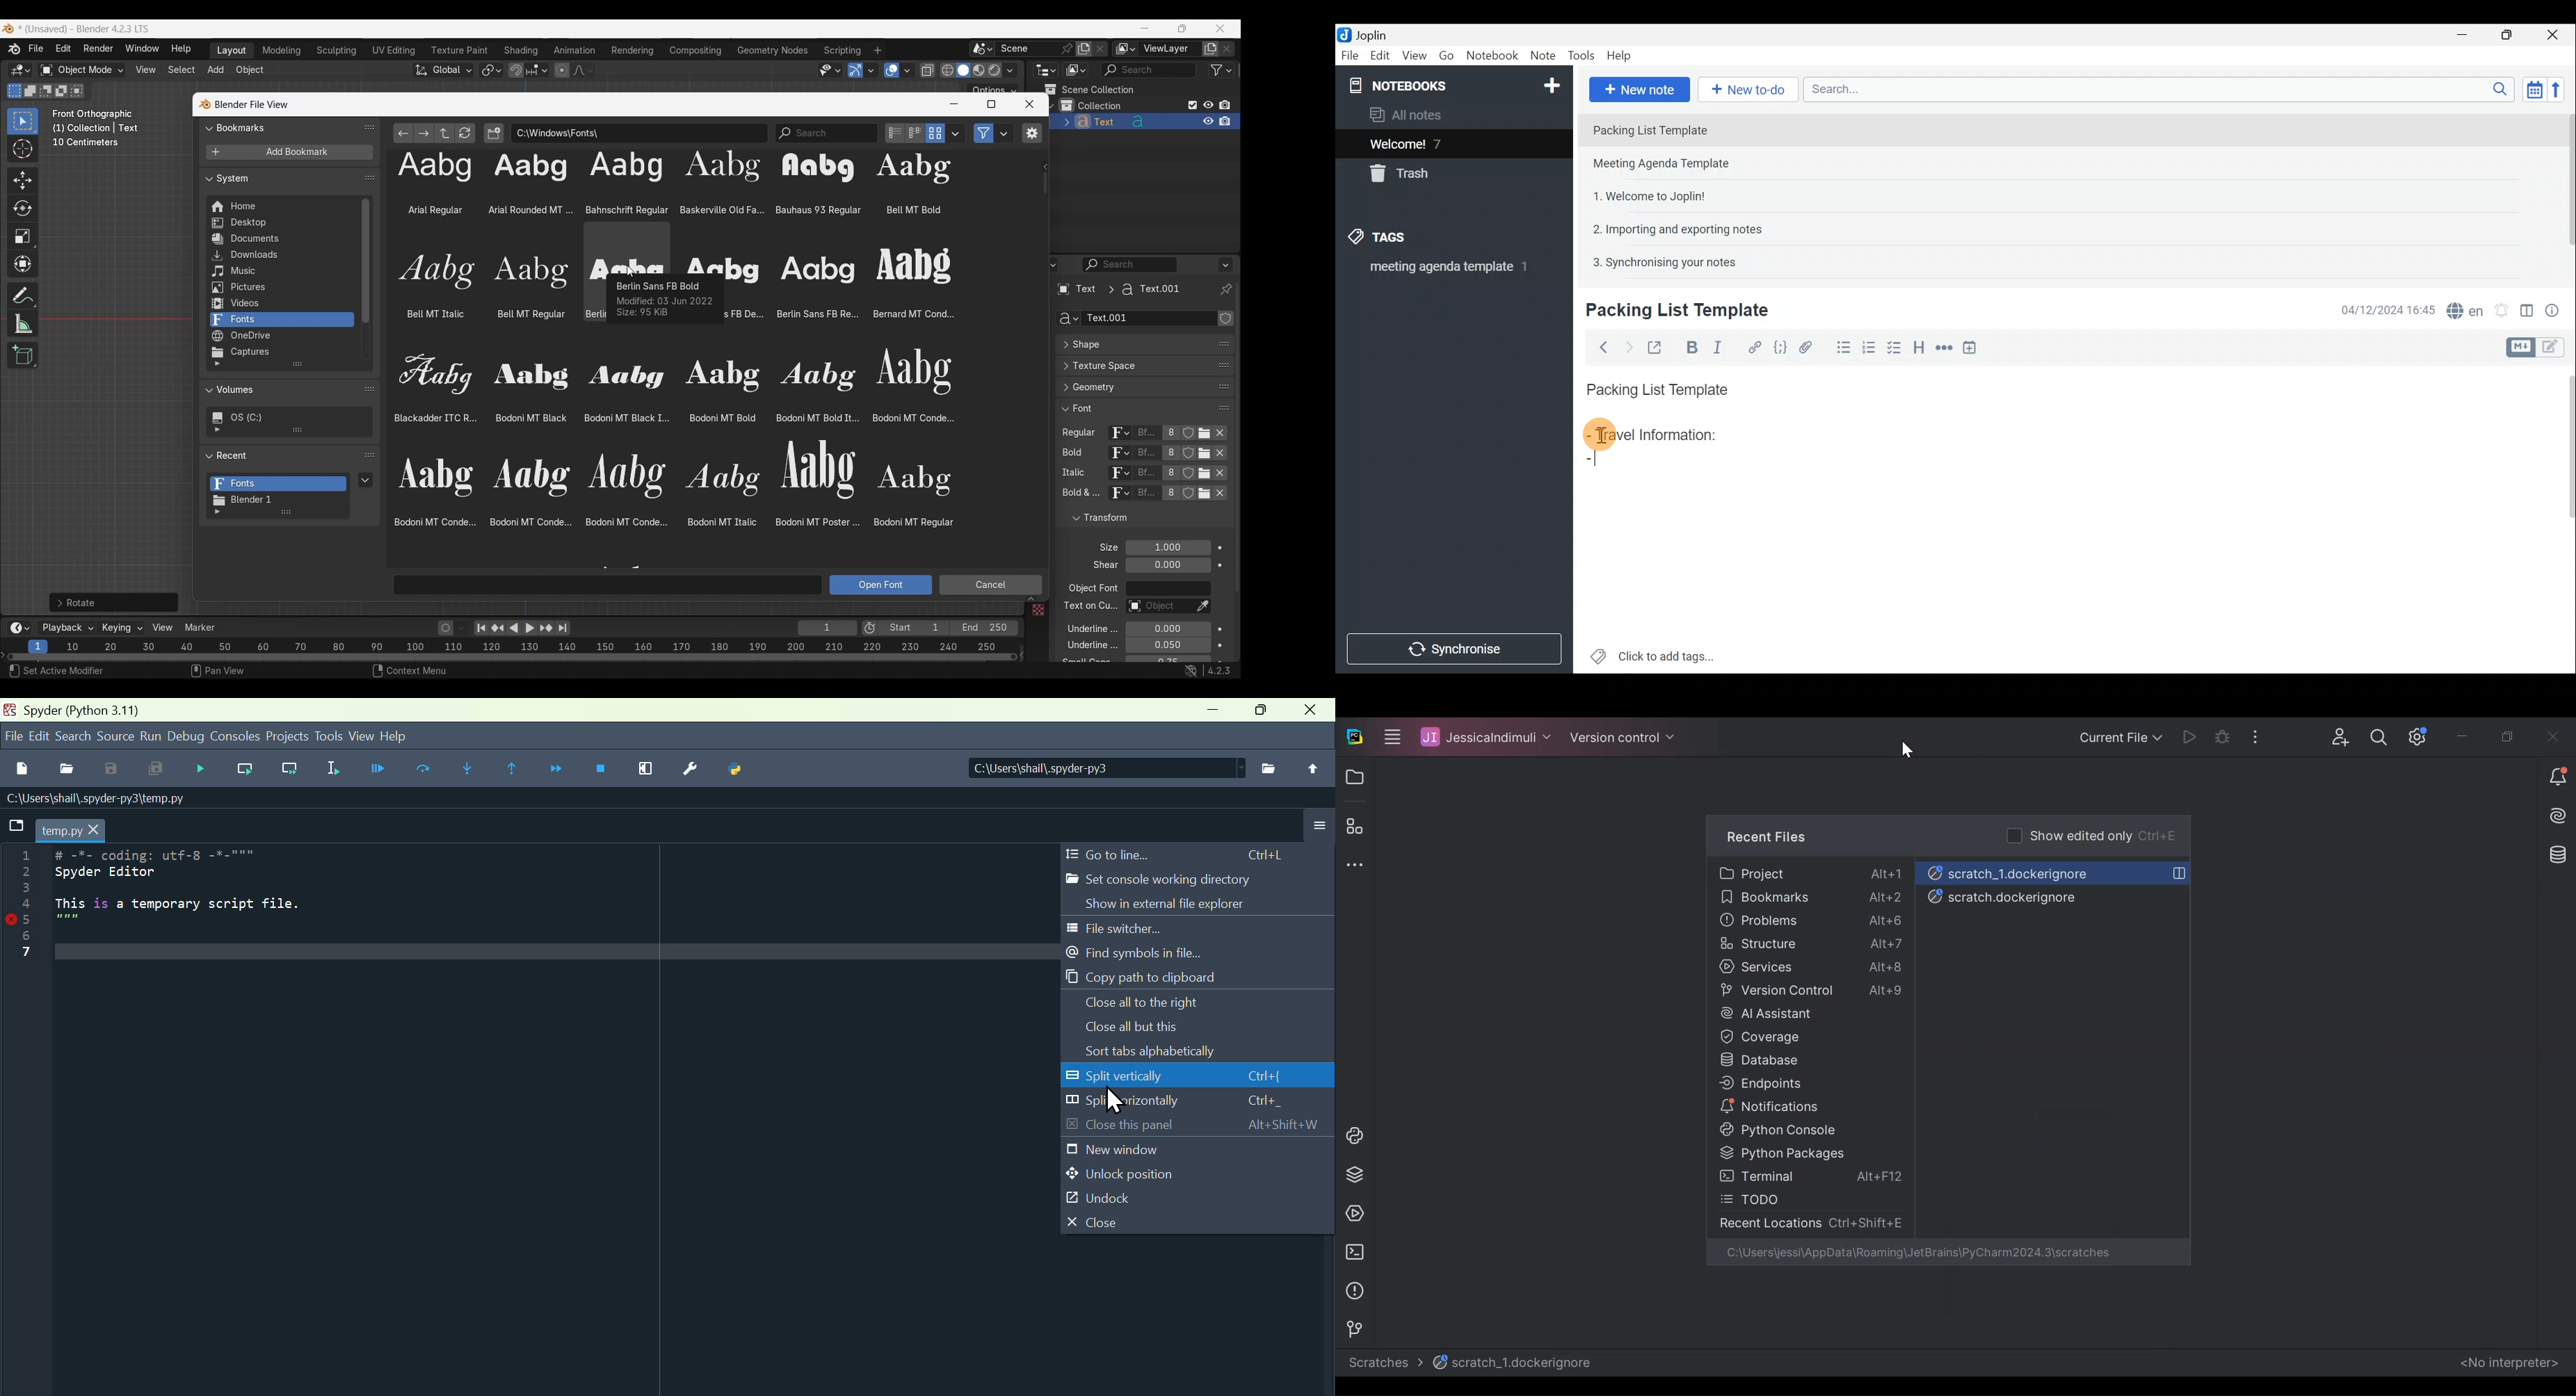 The height and width of the screenshot is (1400, 2576). What do you see at coordinates (963, 70) in the screenshot?
I see `Viewport shading, solid` at bounding box center [963, 70].